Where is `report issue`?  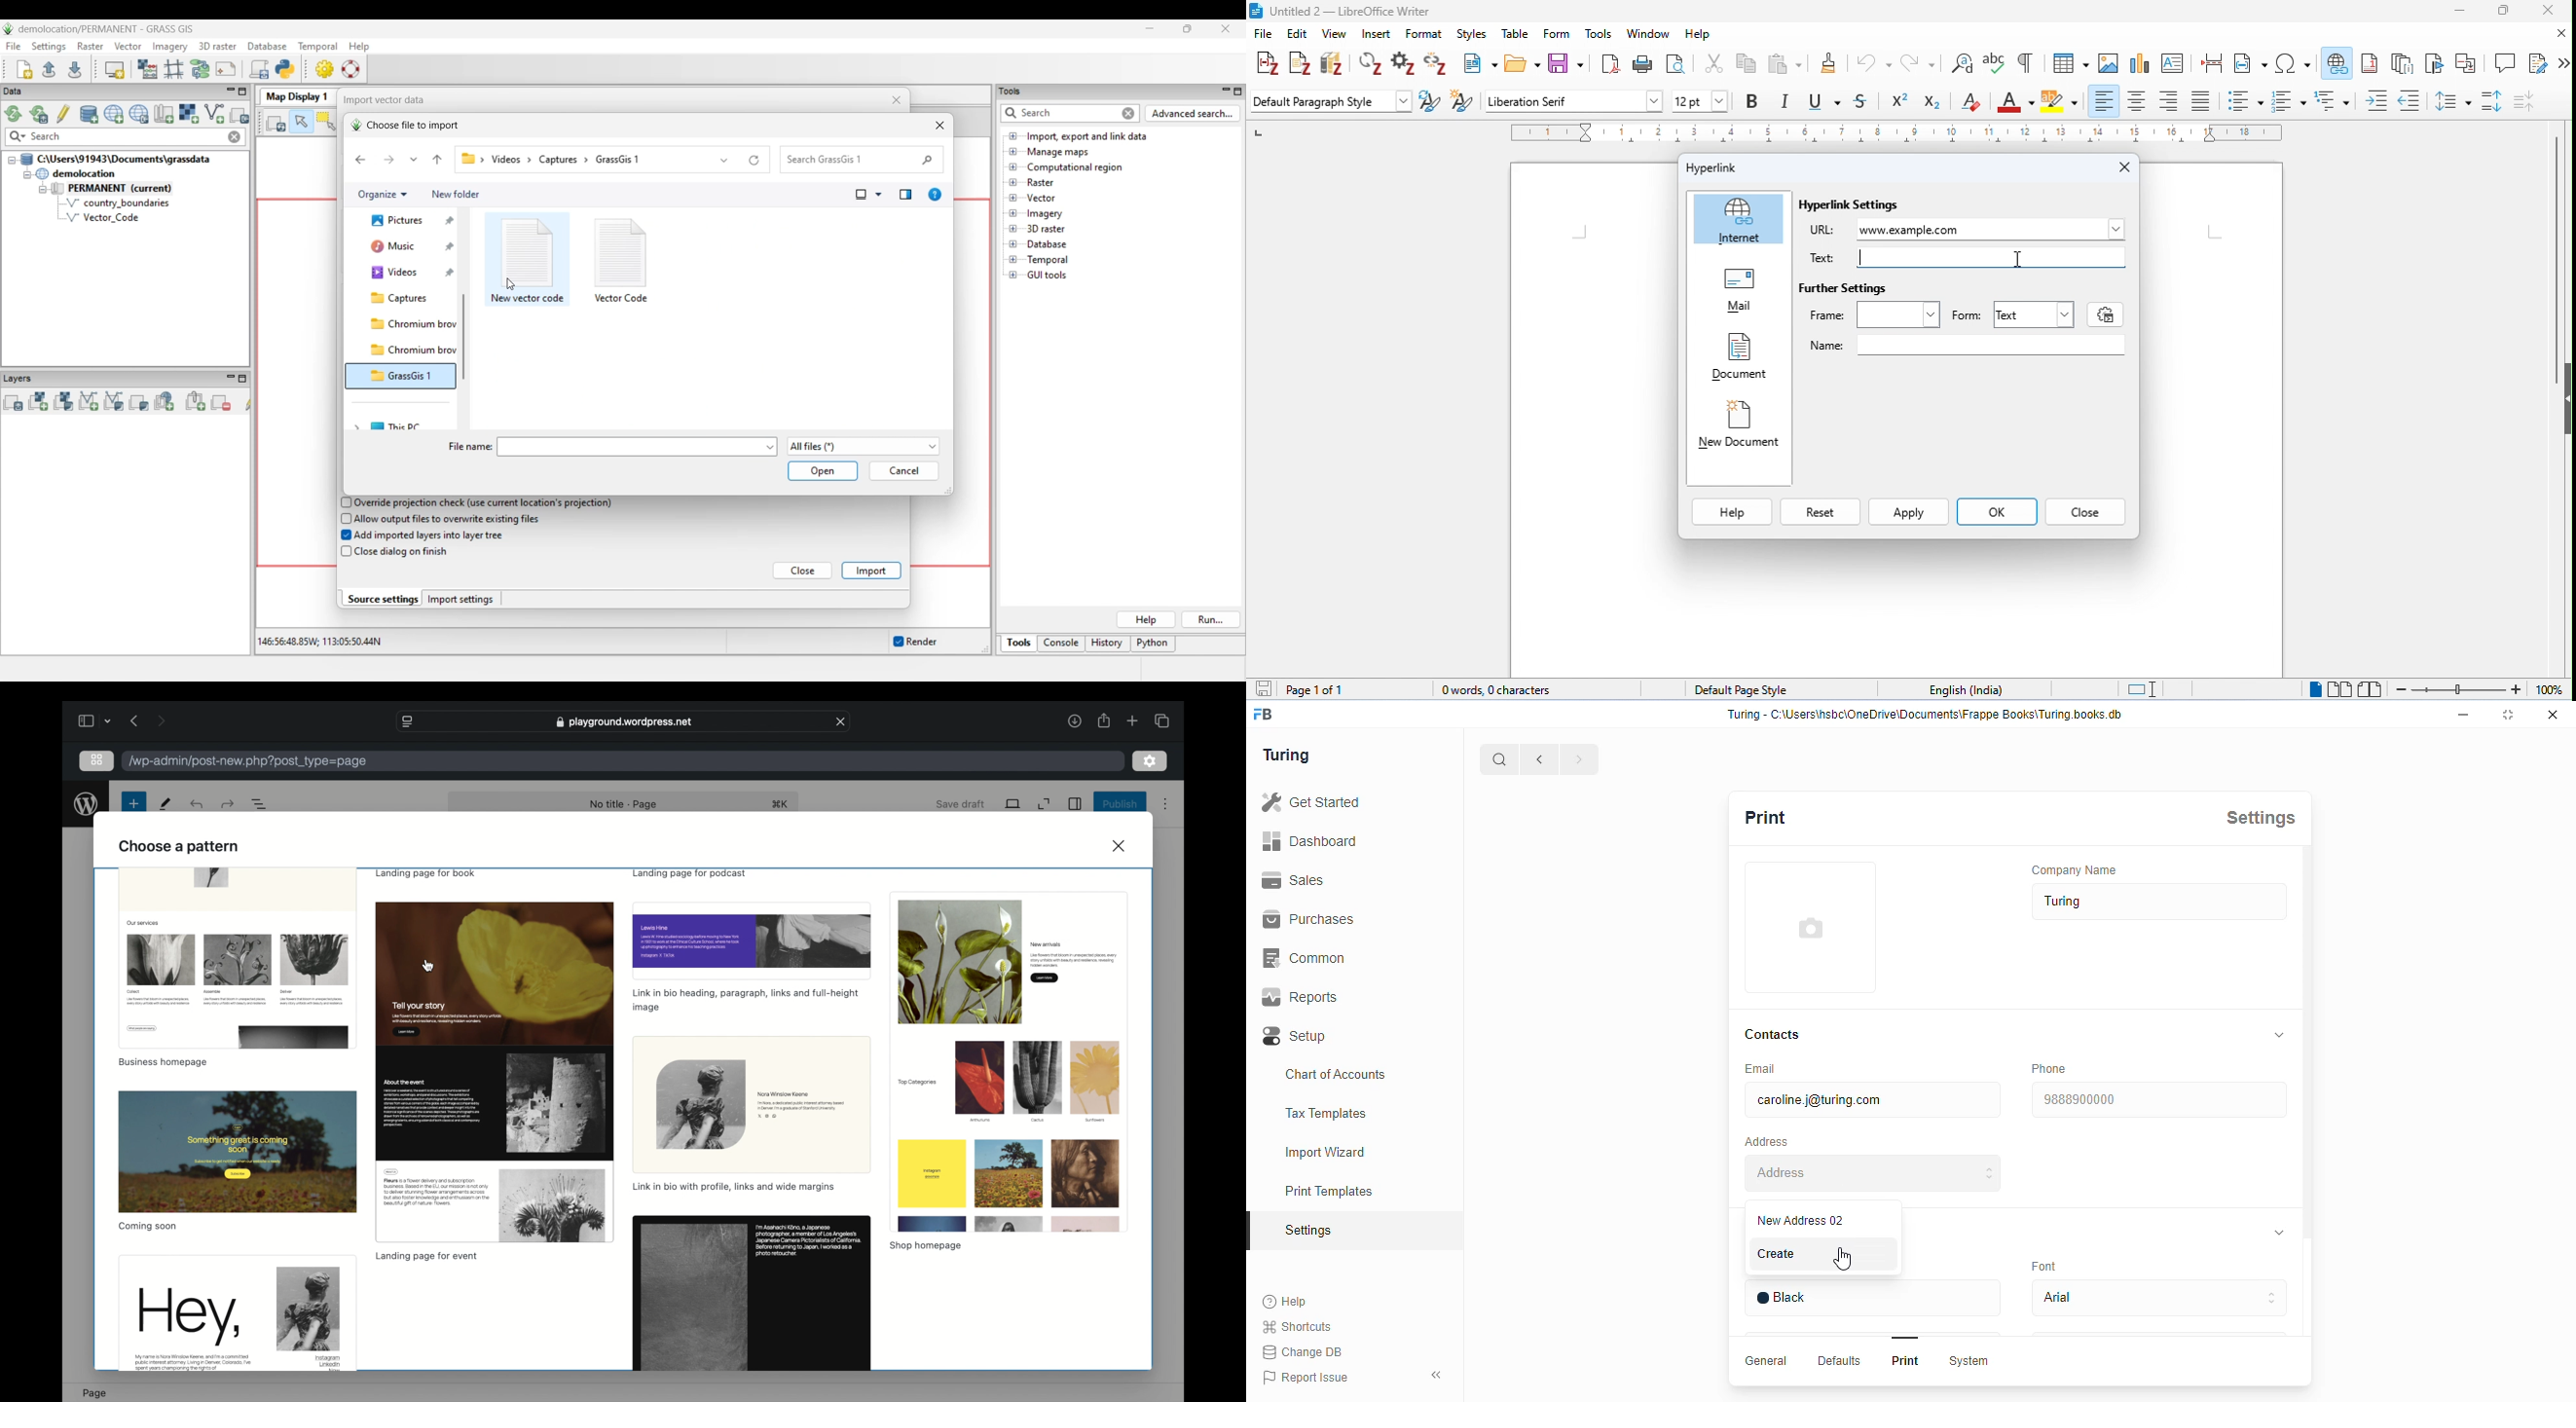 report issue is located at coordinates (1306, 1378).